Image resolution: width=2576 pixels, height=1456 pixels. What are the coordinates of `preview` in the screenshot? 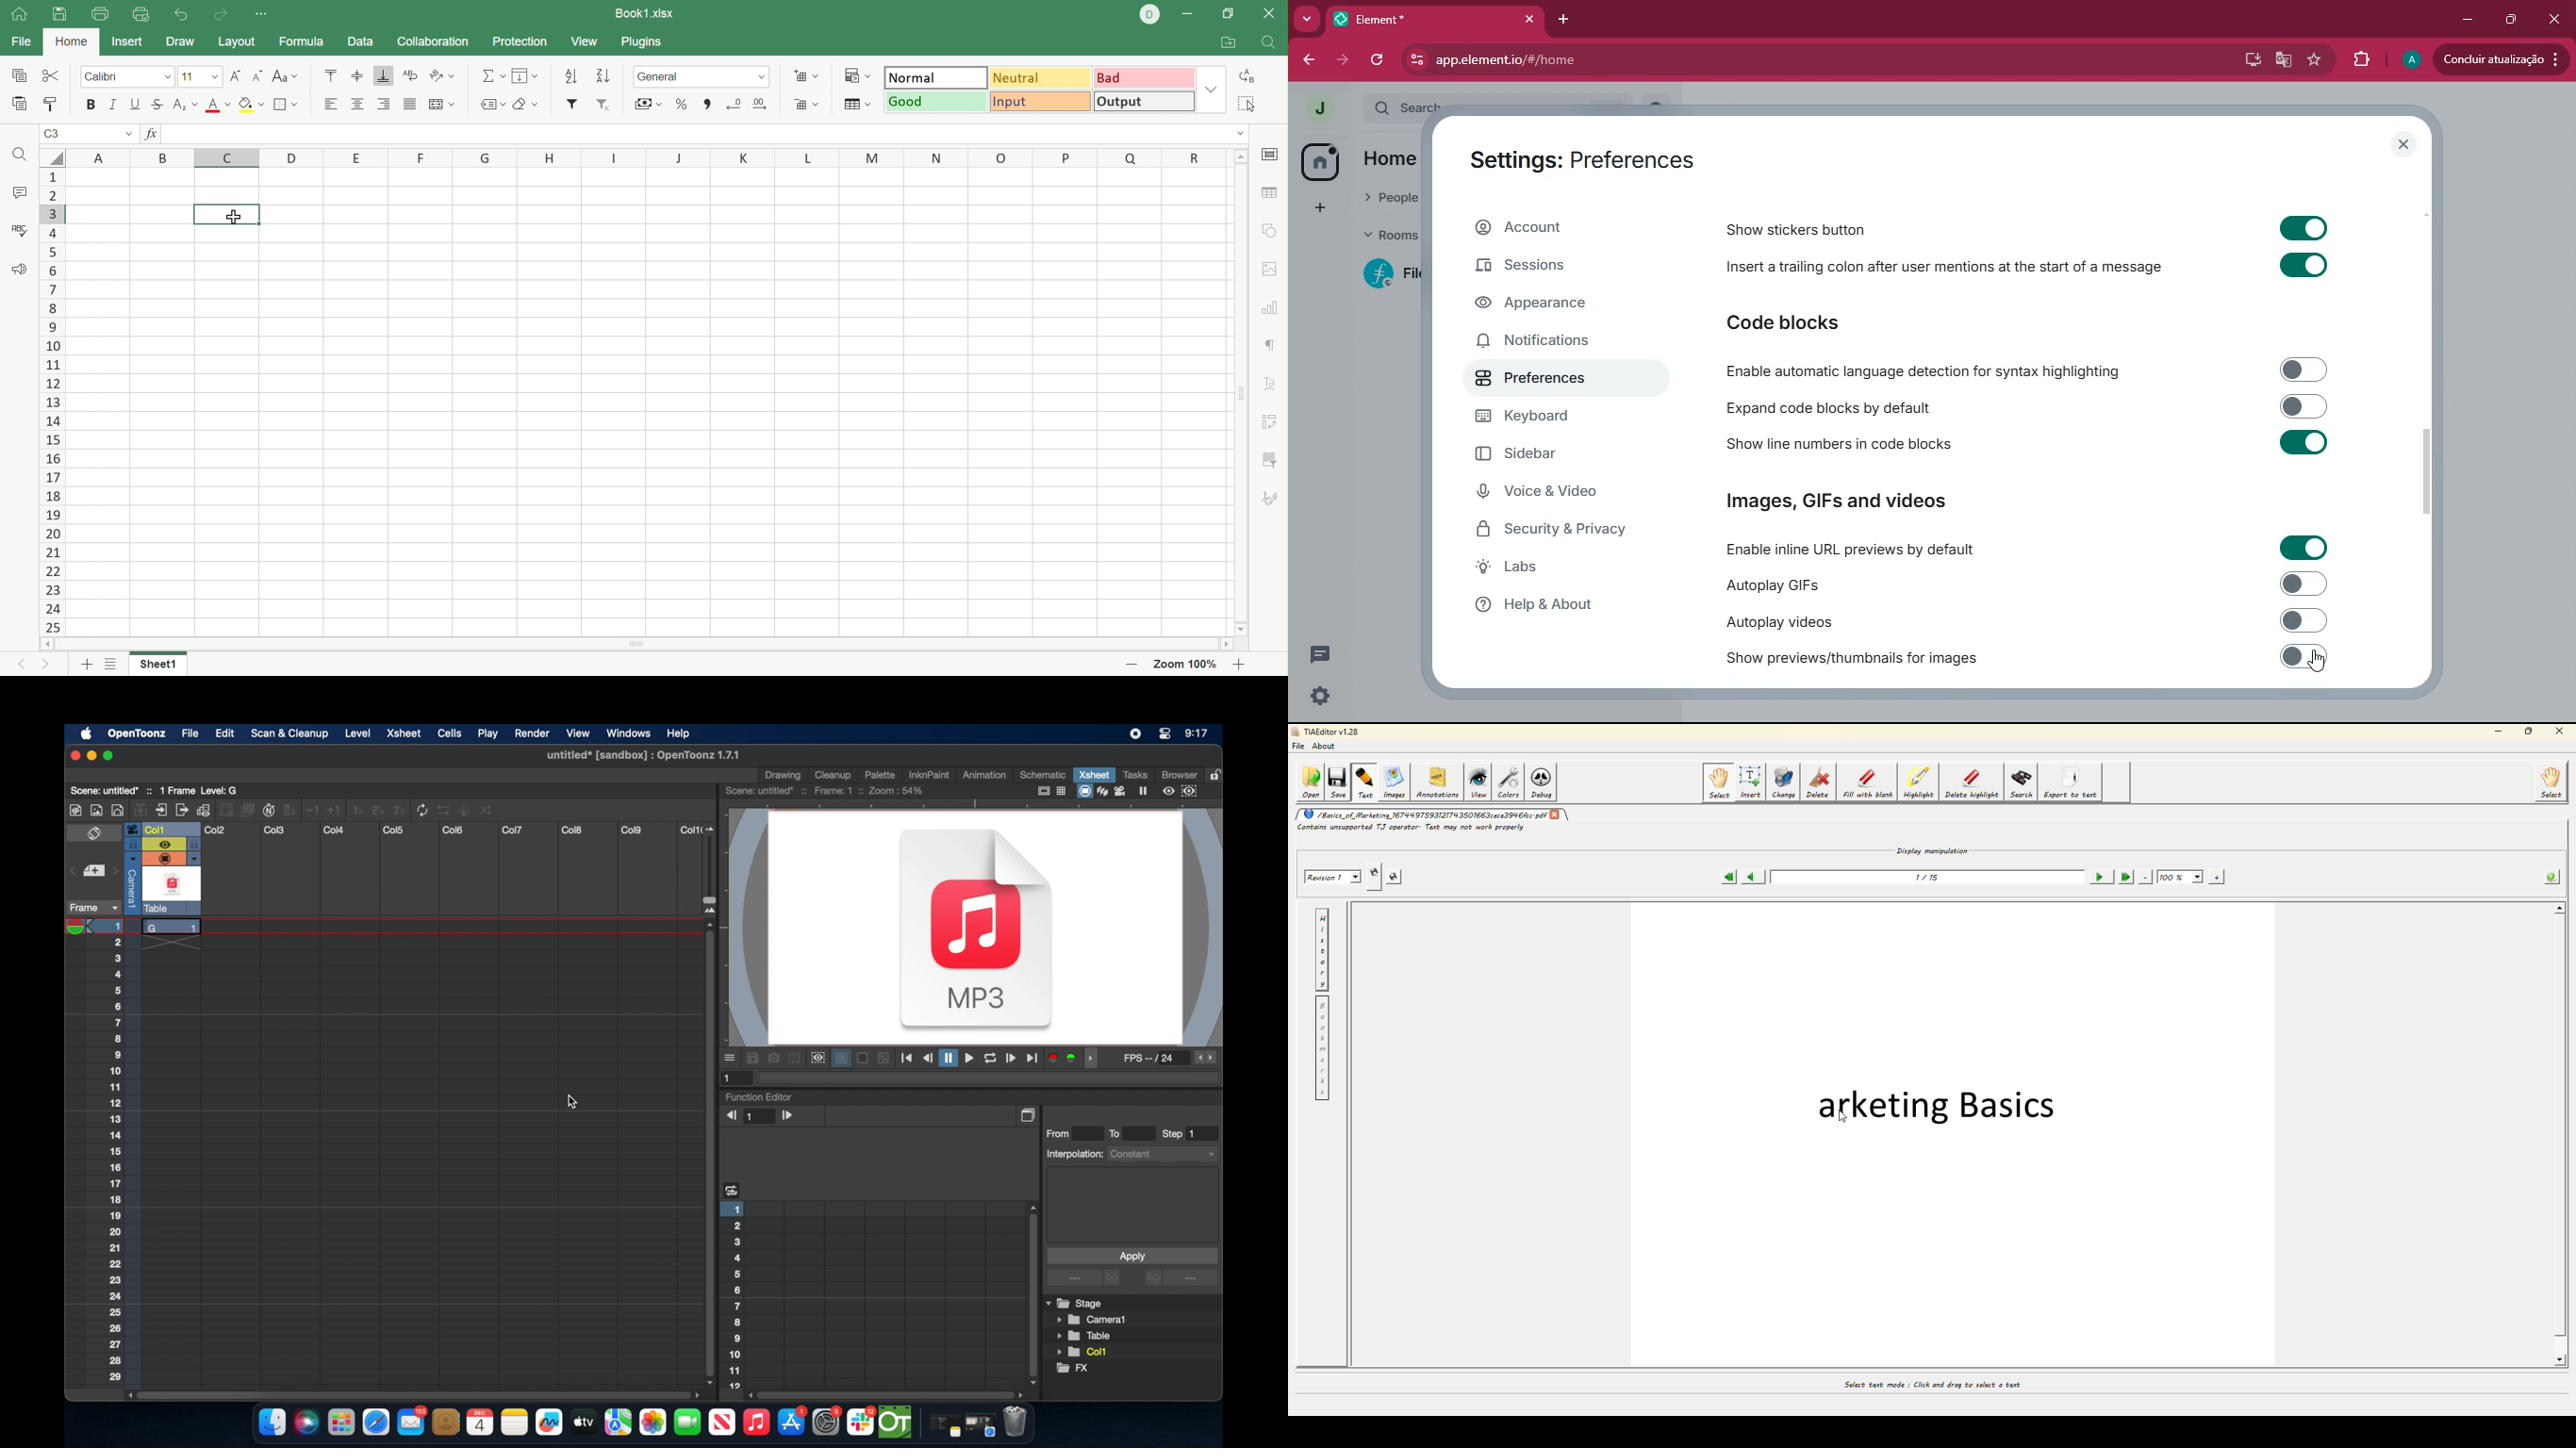 It's located at (817, 1058).